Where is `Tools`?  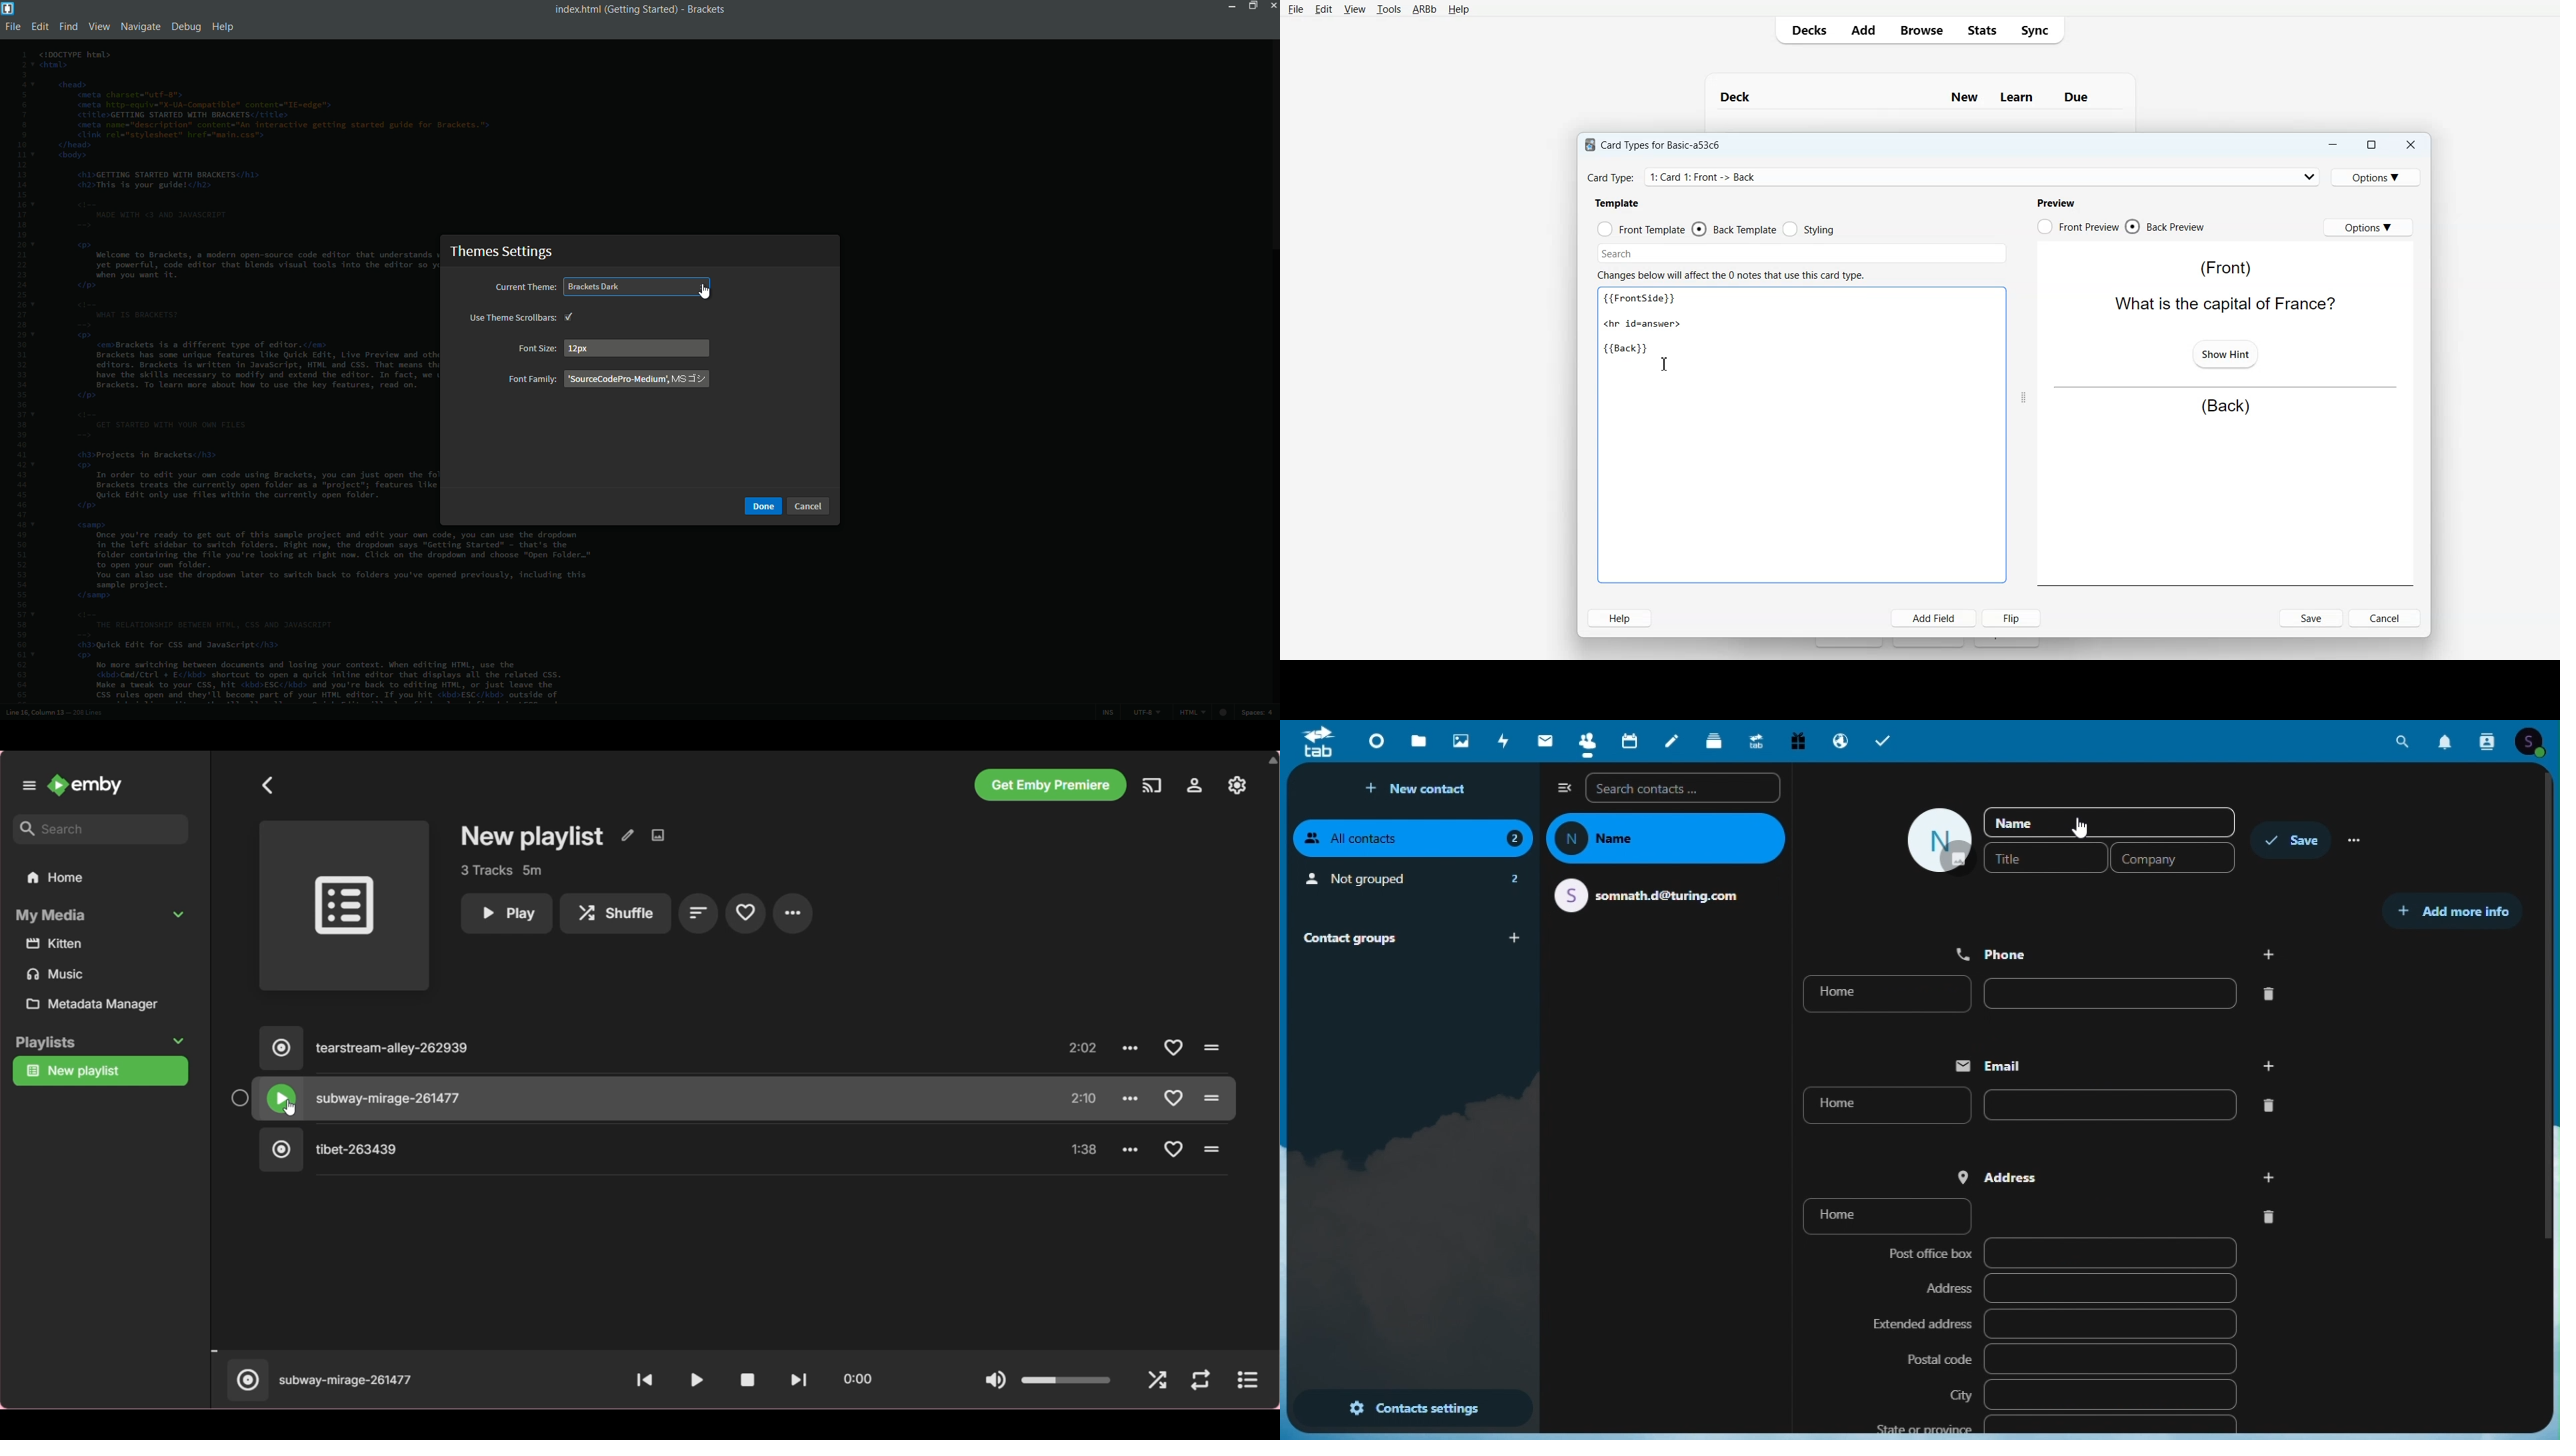
Tools is located at coordinates (1389, 10).